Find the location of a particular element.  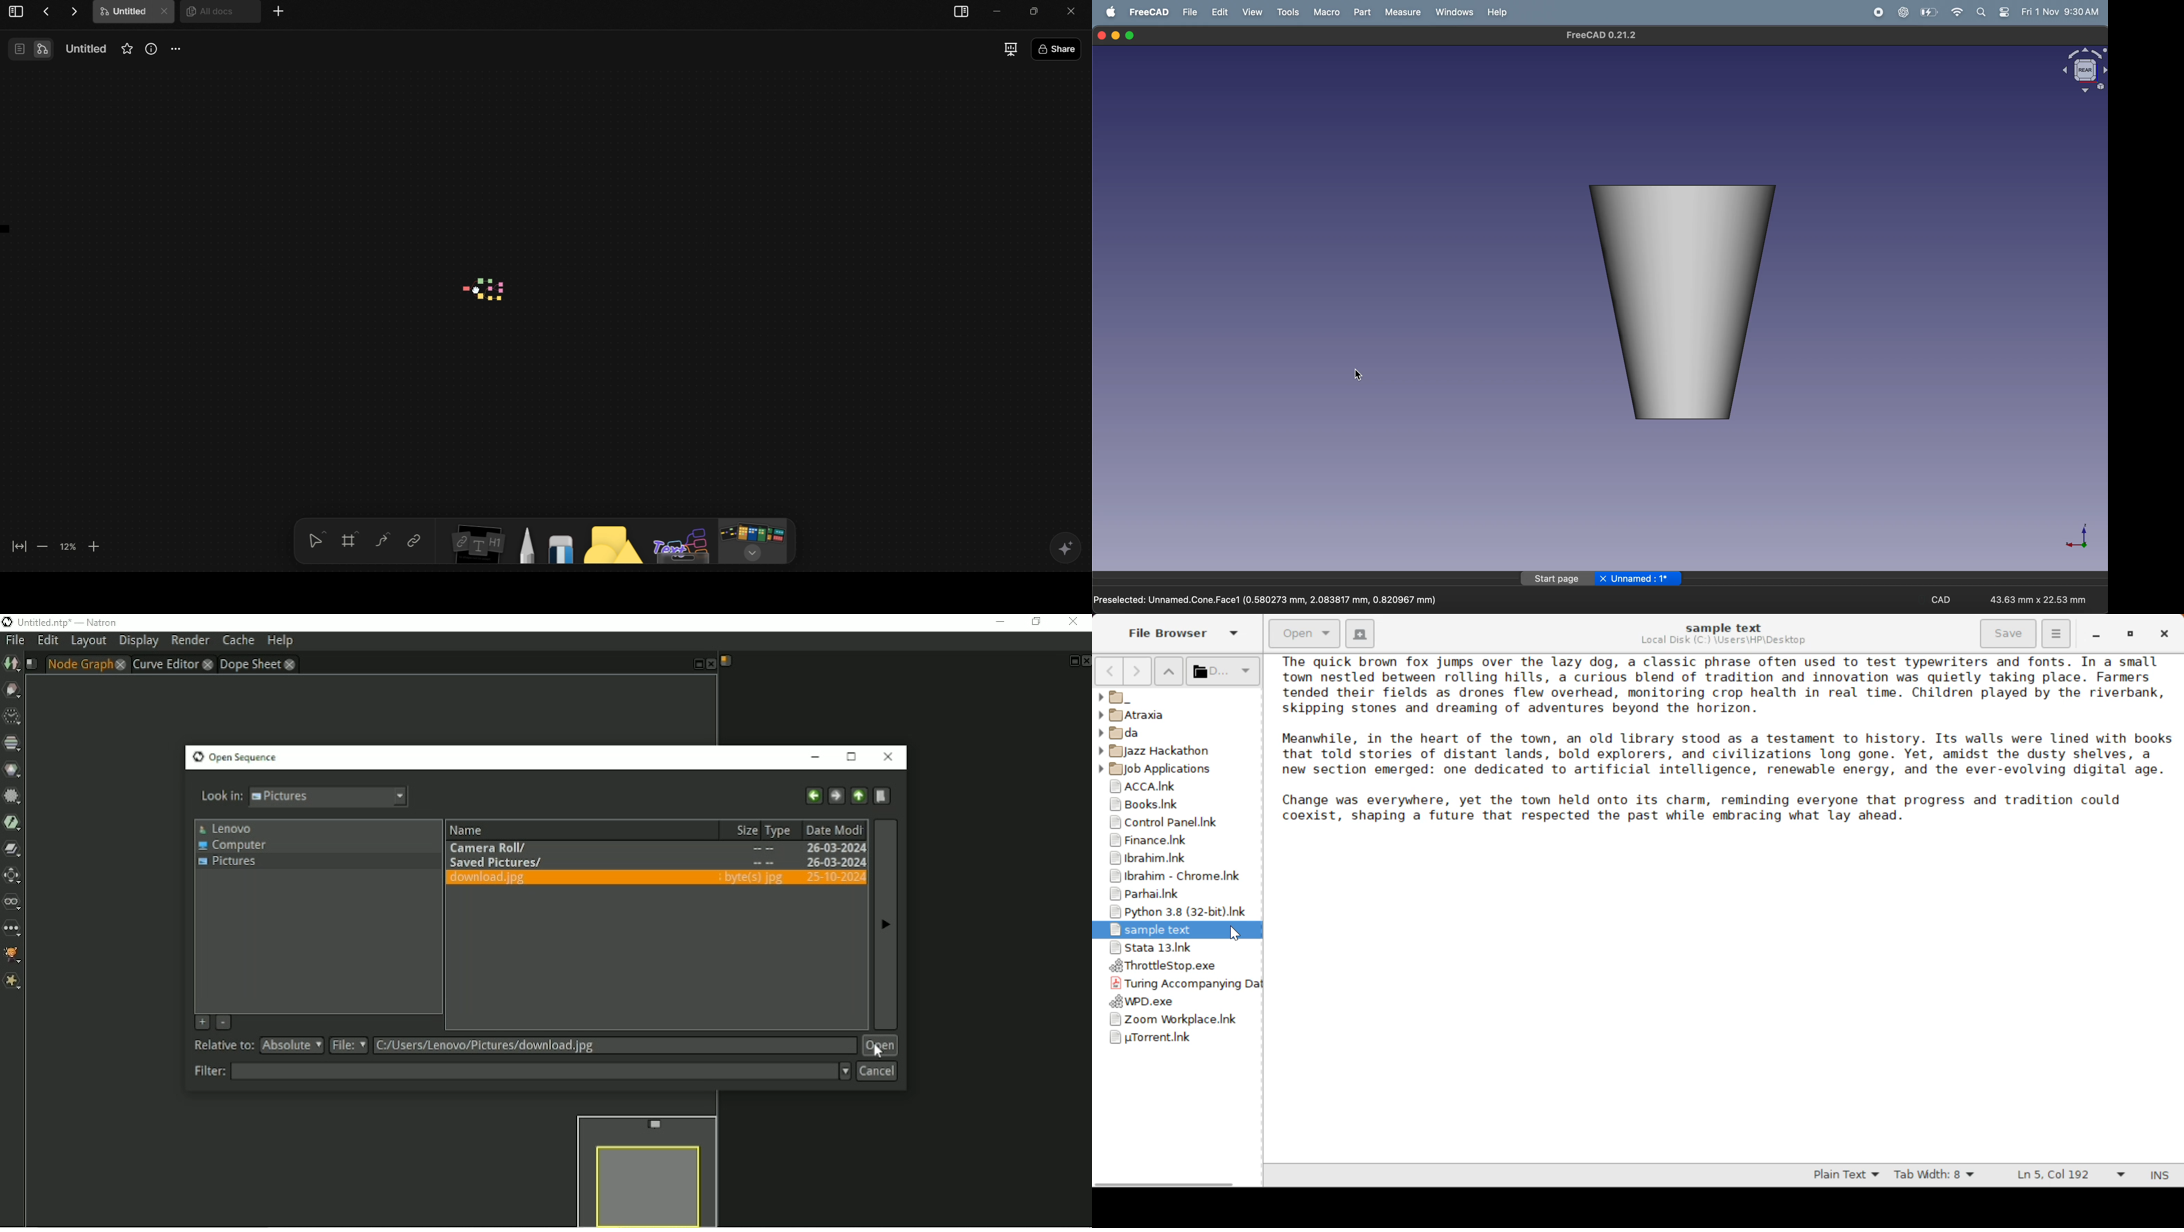

File Location is located at coordinates (1726, 641).